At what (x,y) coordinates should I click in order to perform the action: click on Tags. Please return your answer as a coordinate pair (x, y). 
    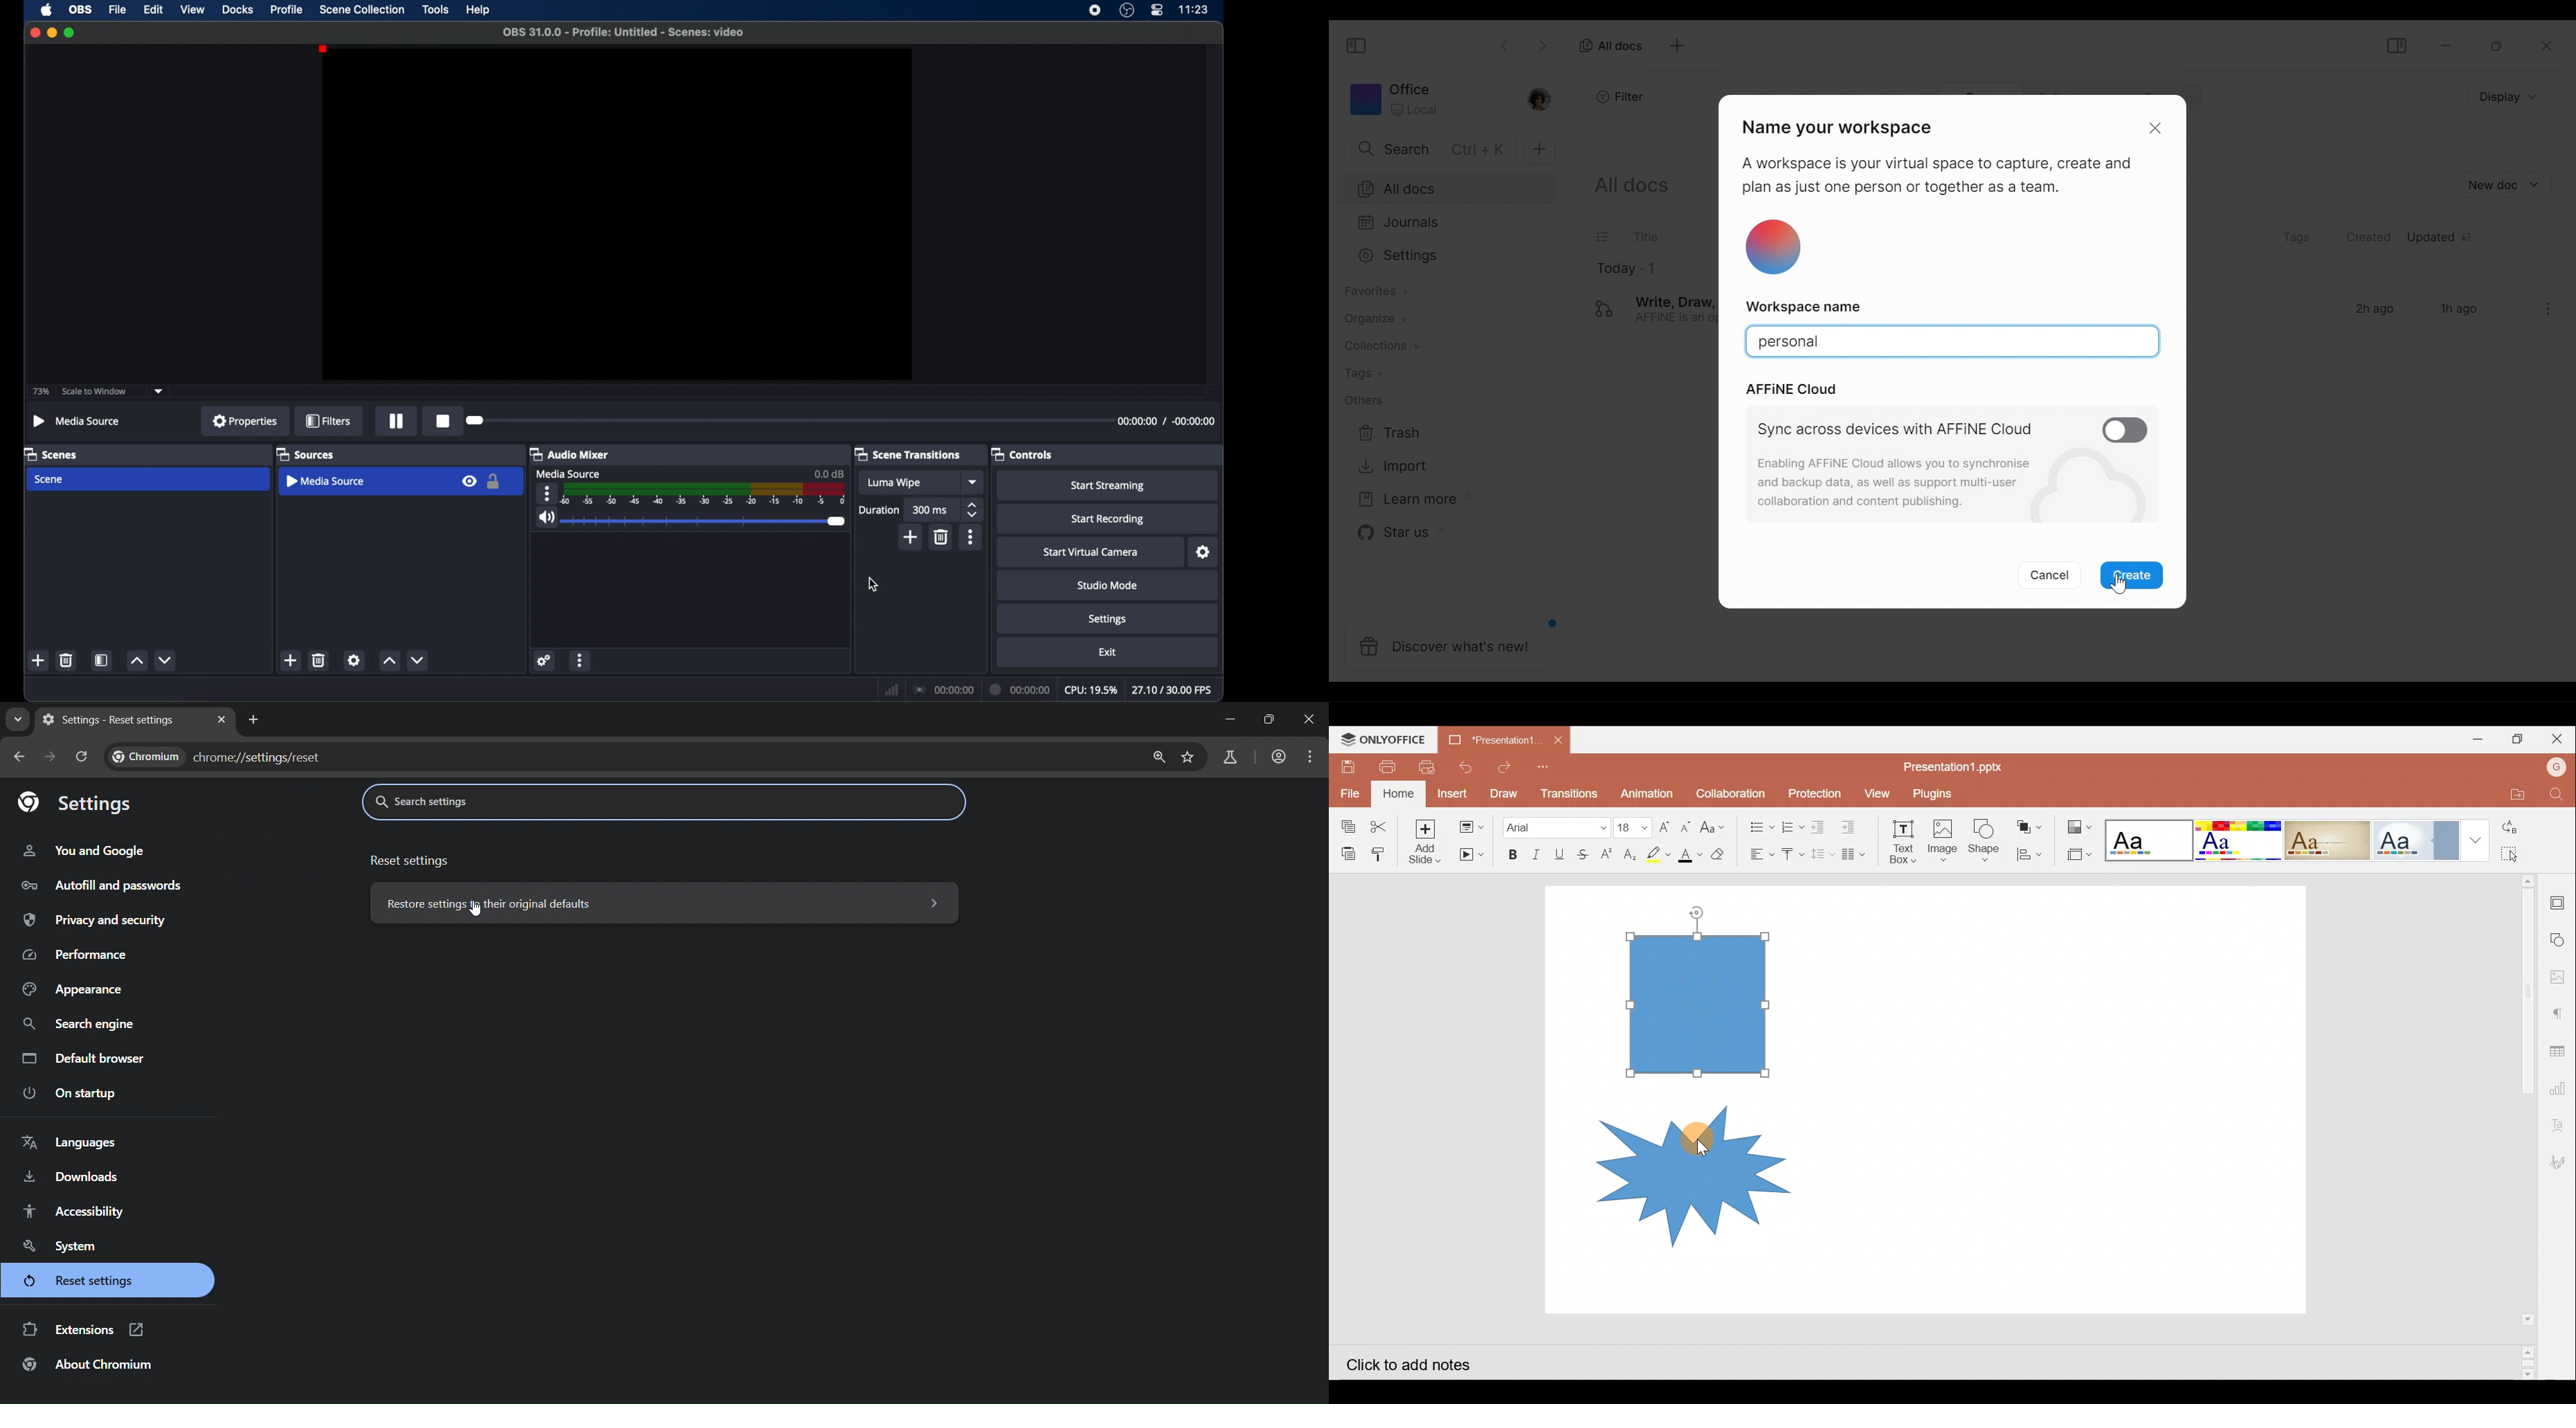
    Looking at the image, I should click on (2297, 237).